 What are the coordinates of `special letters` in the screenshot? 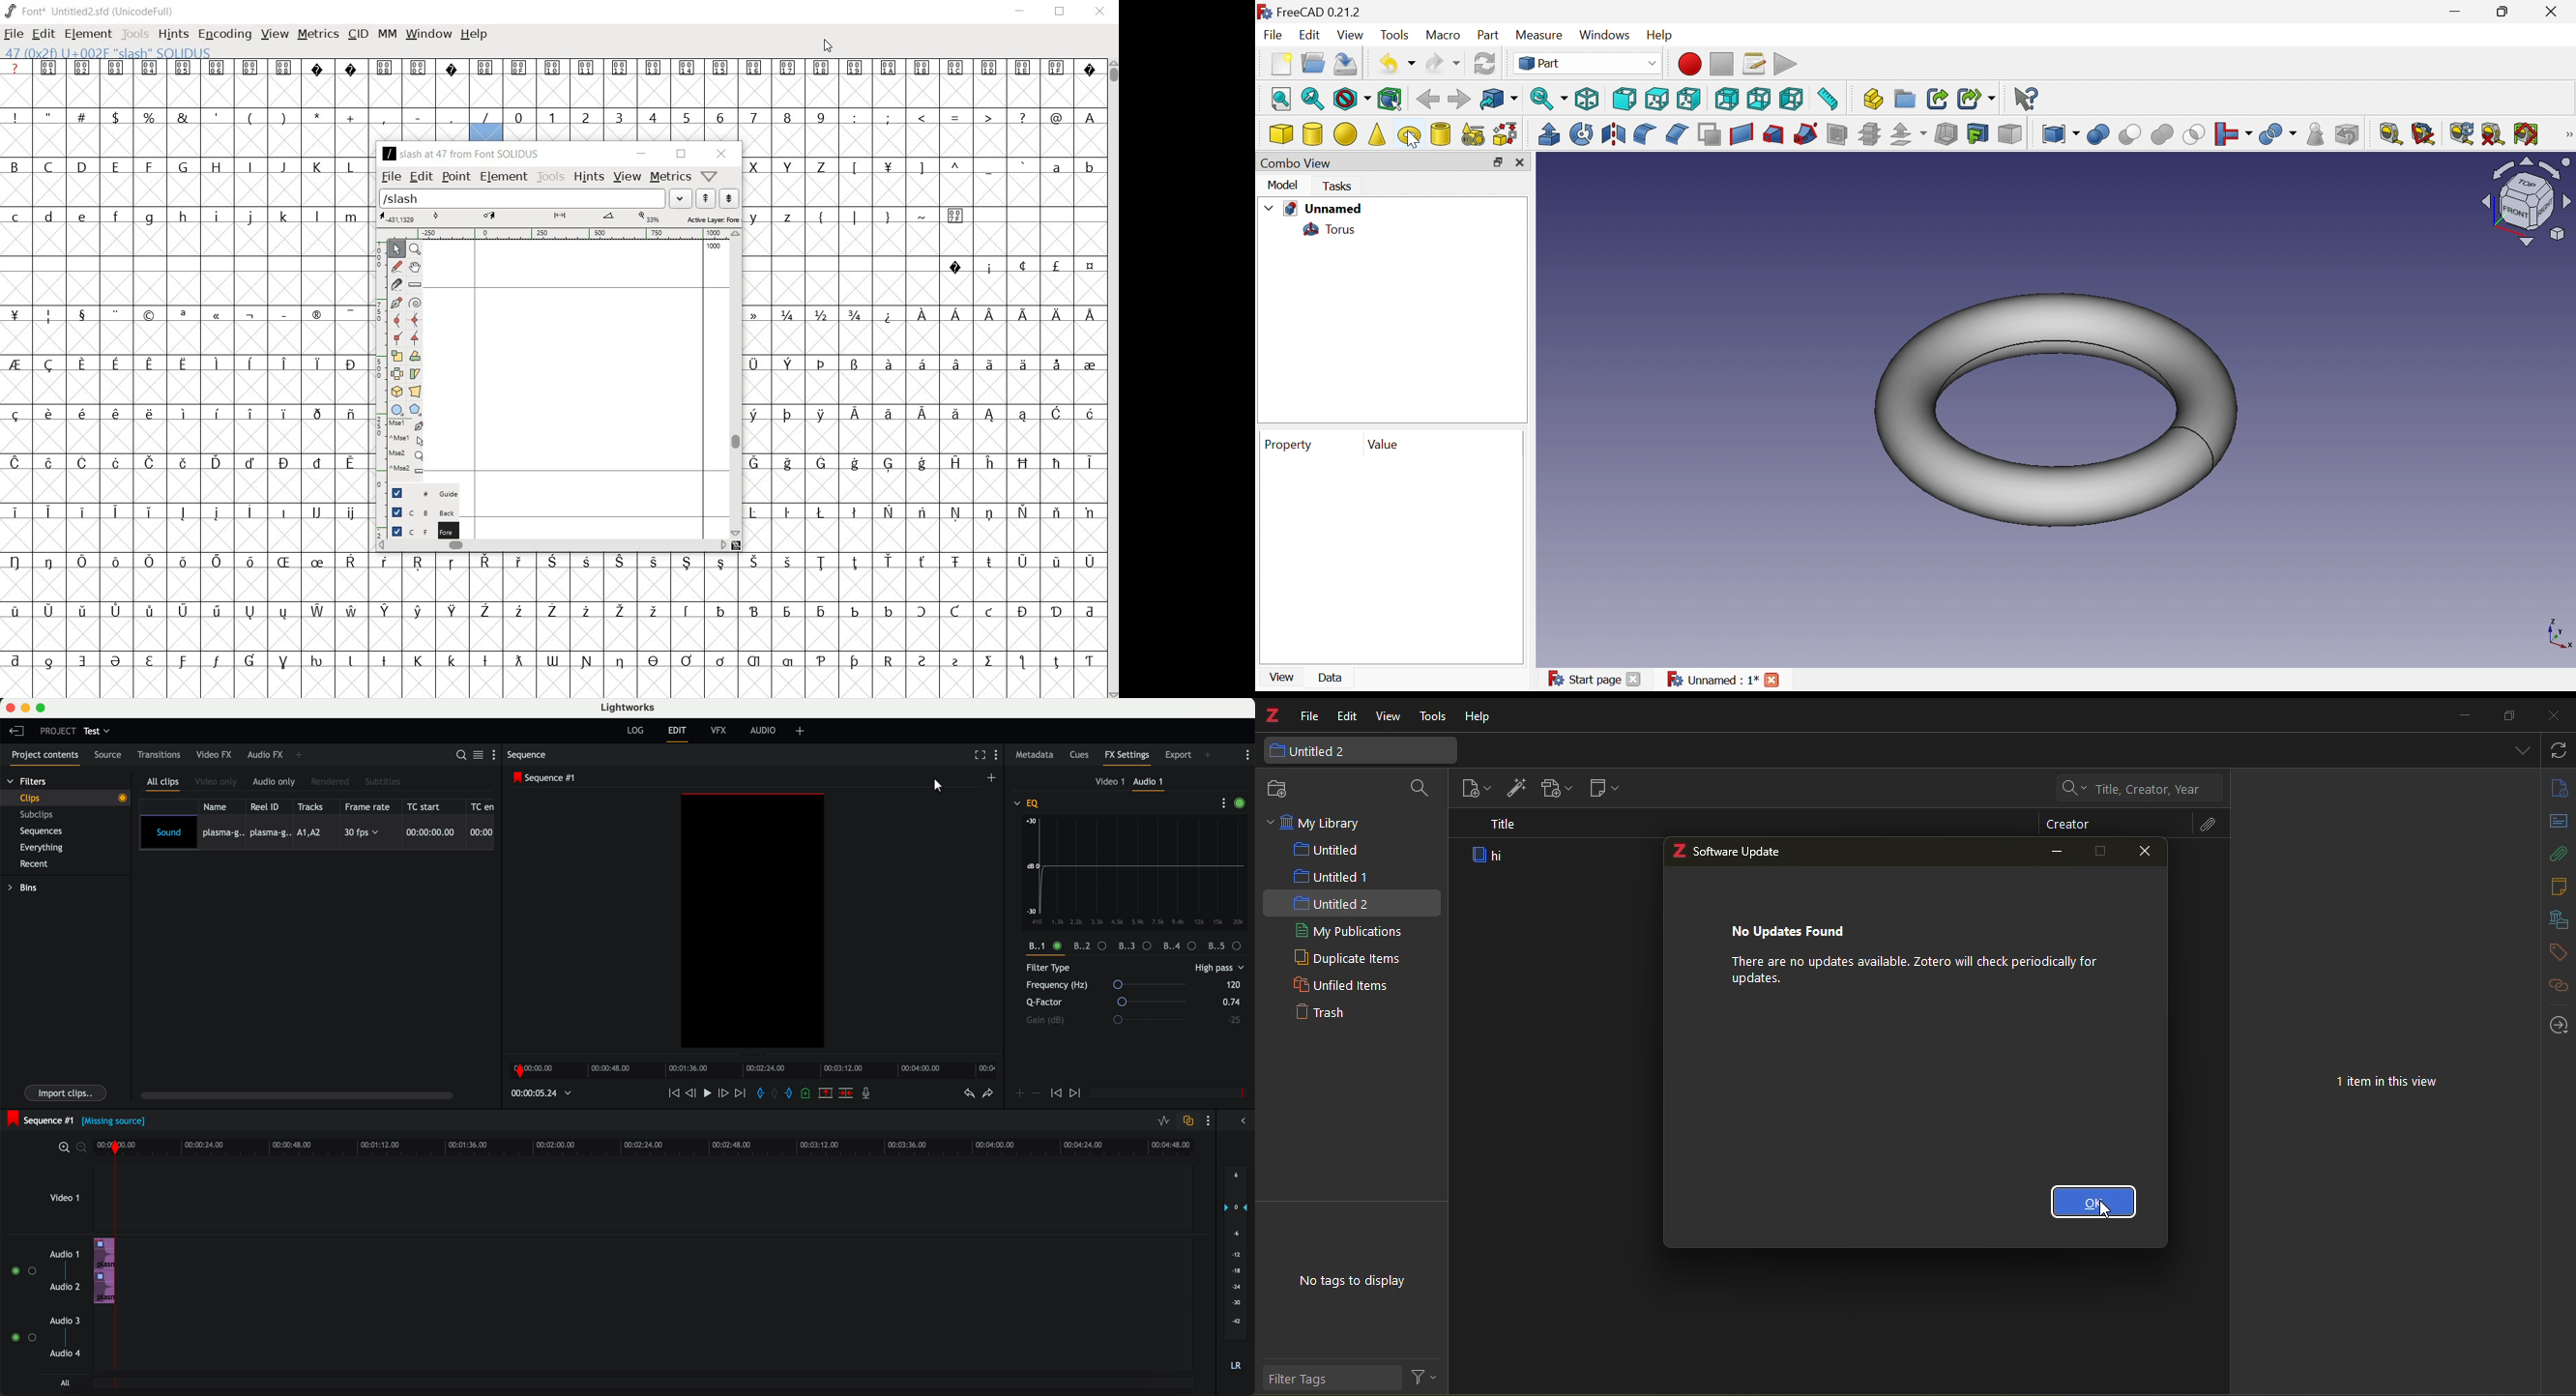 It's located at (184, 414).